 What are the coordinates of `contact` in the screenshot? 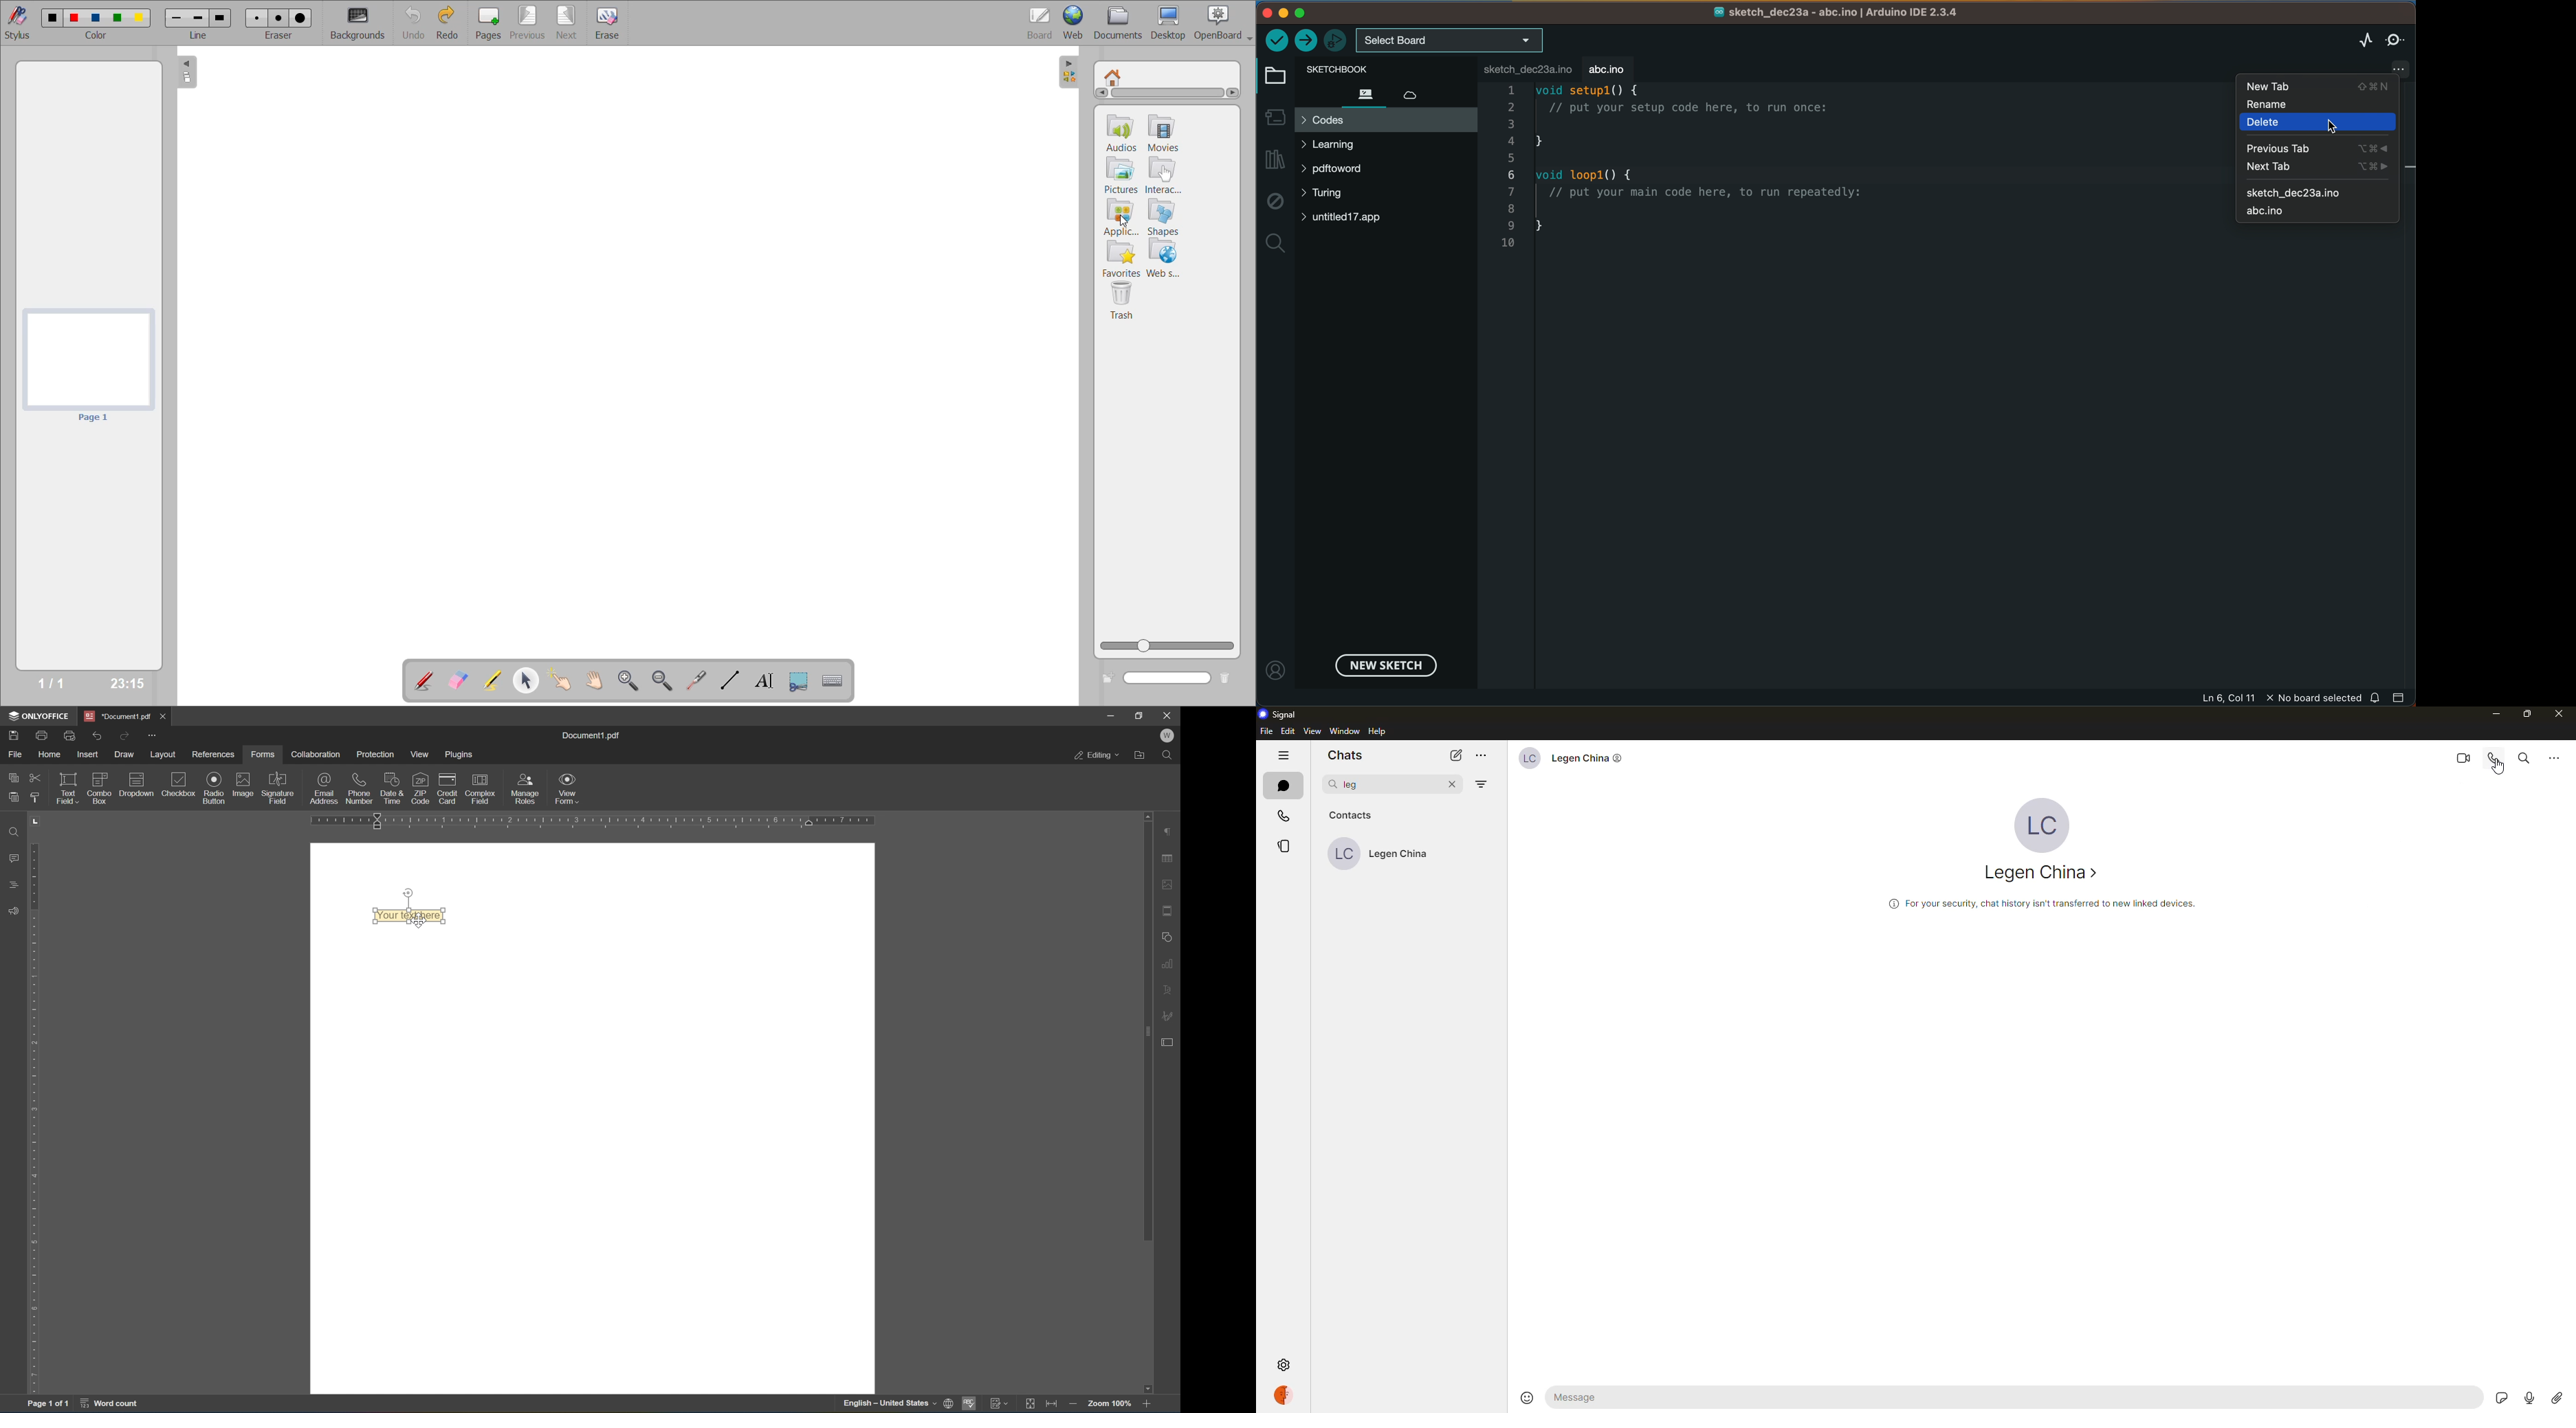 It's located at (1389, 854).